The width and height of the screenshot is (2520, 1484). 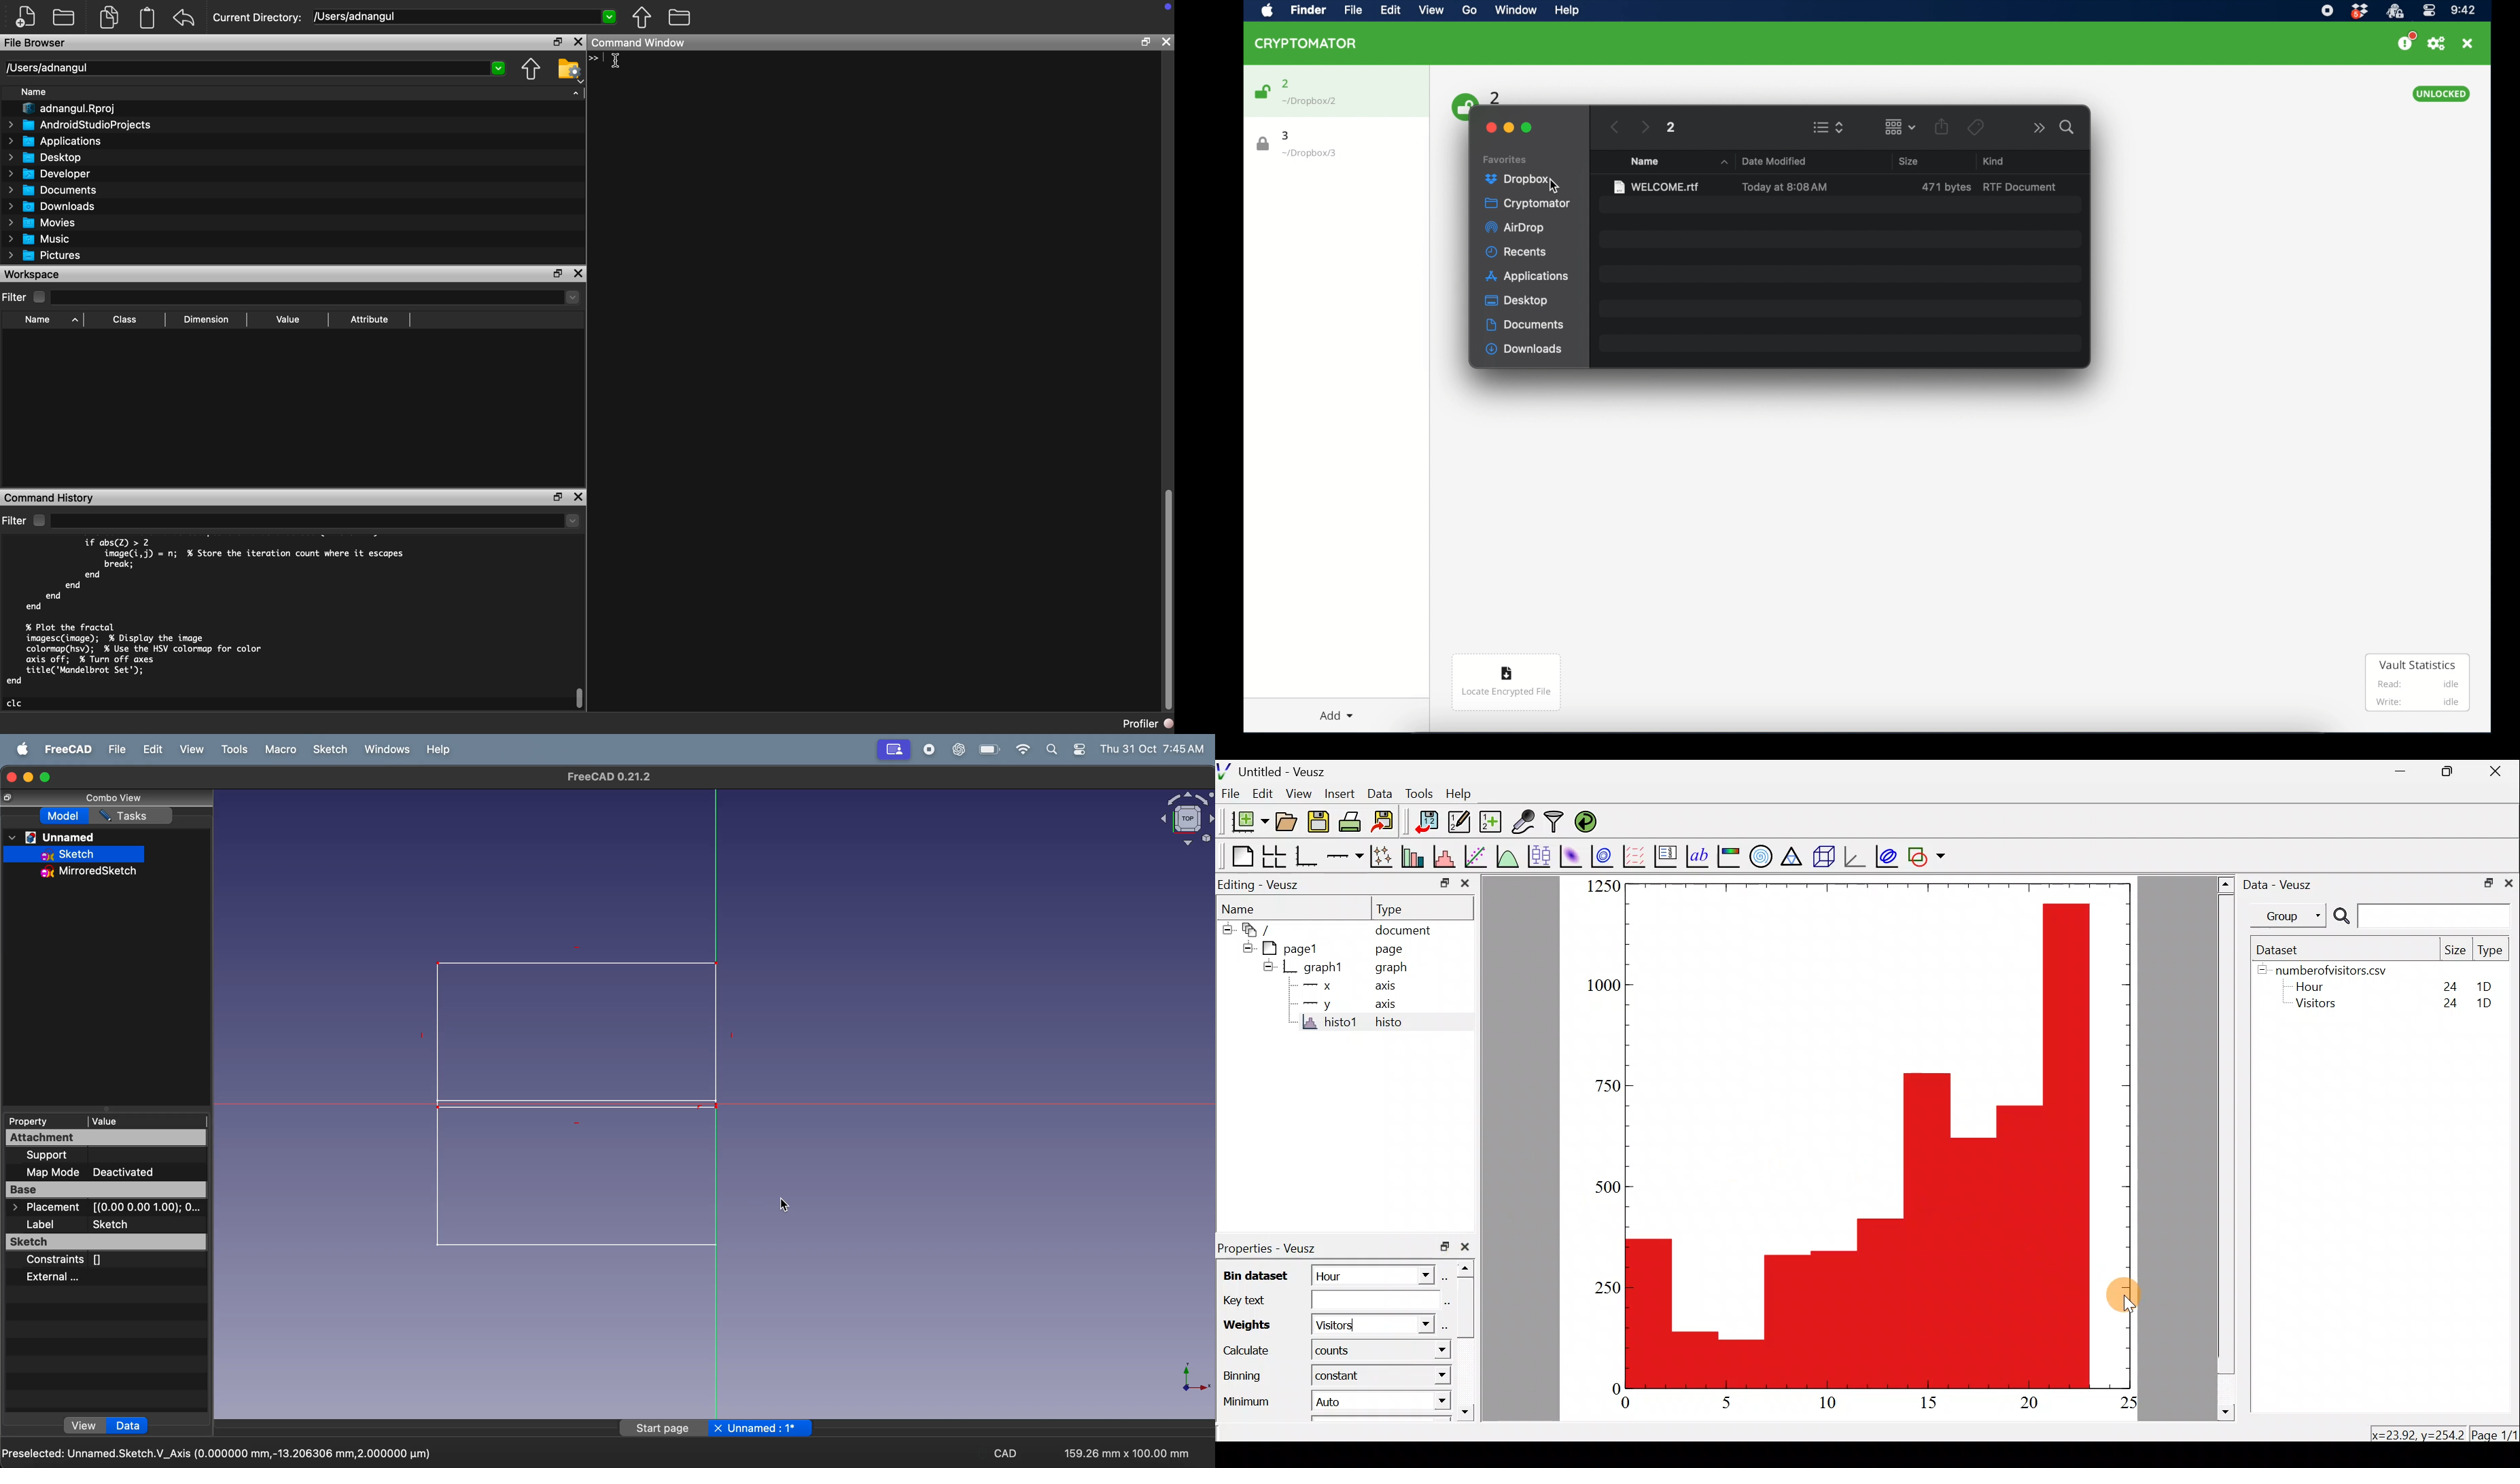 What do you see at coordinates (441, 750) in the screenshot?
I see `help` at bounding box center [441, 750].